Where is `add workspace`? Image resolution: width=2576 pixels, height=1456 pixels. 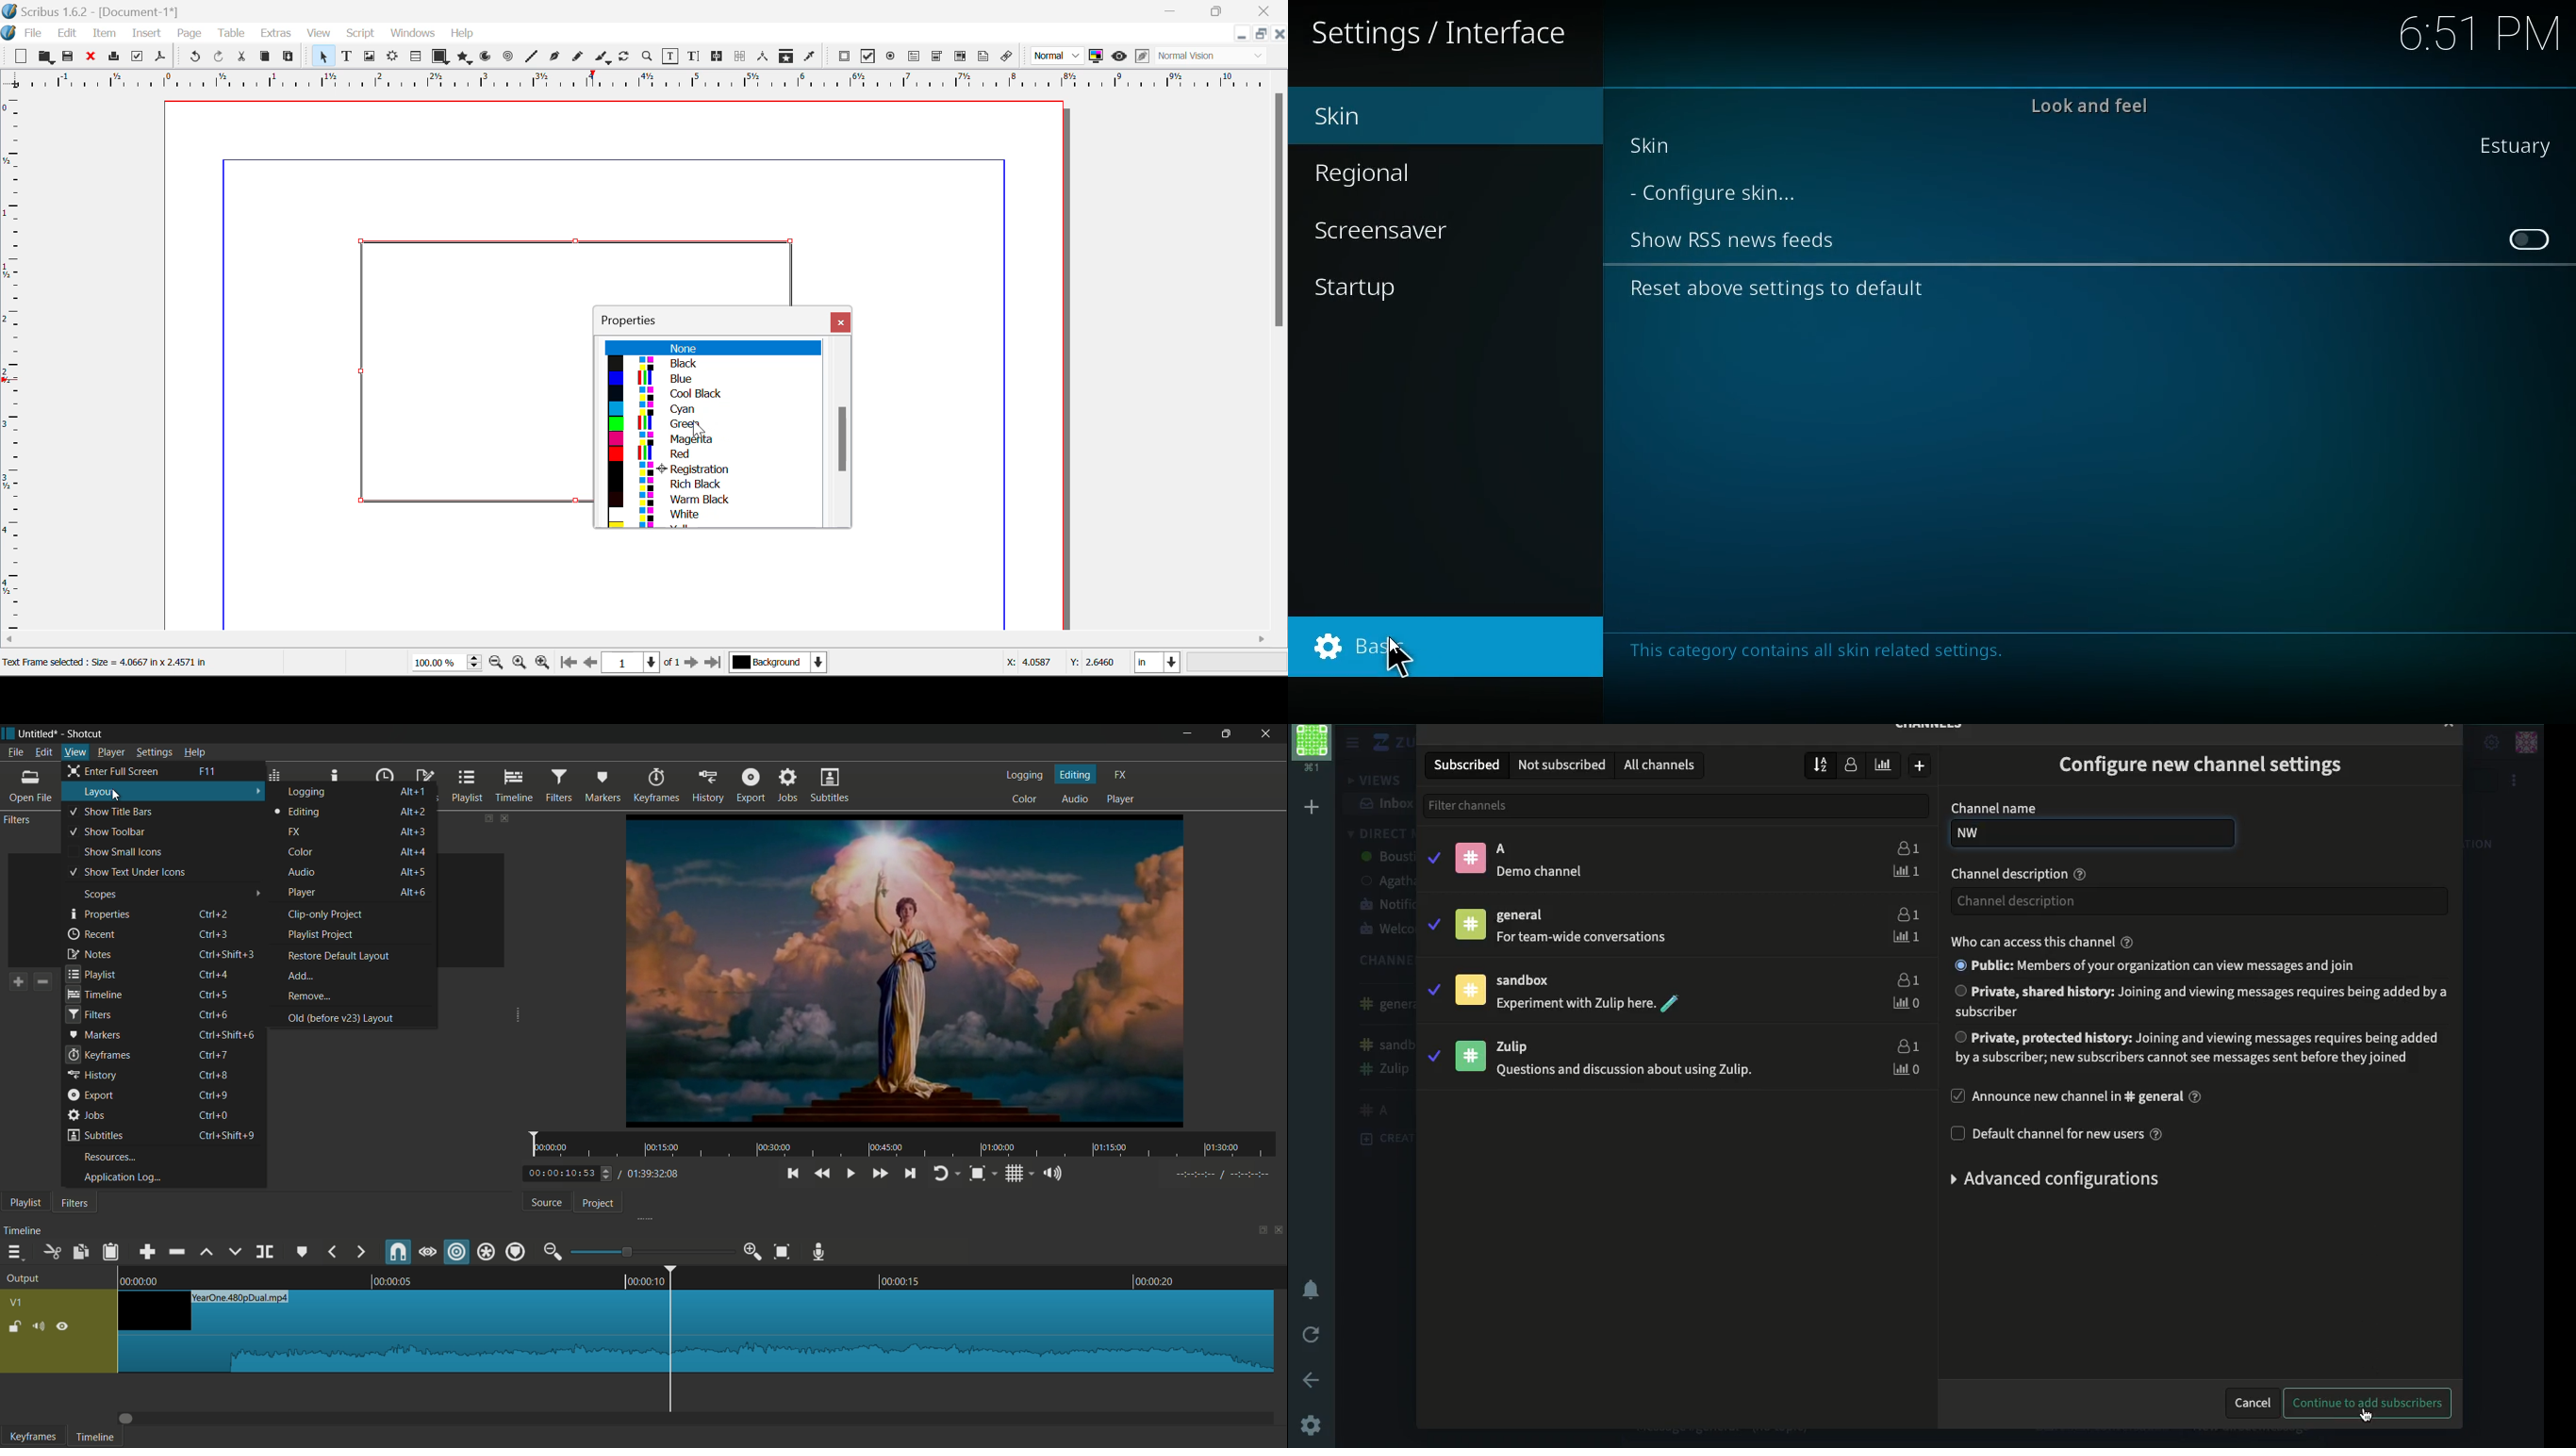
add workspace is located at coordinates (1312, 809).